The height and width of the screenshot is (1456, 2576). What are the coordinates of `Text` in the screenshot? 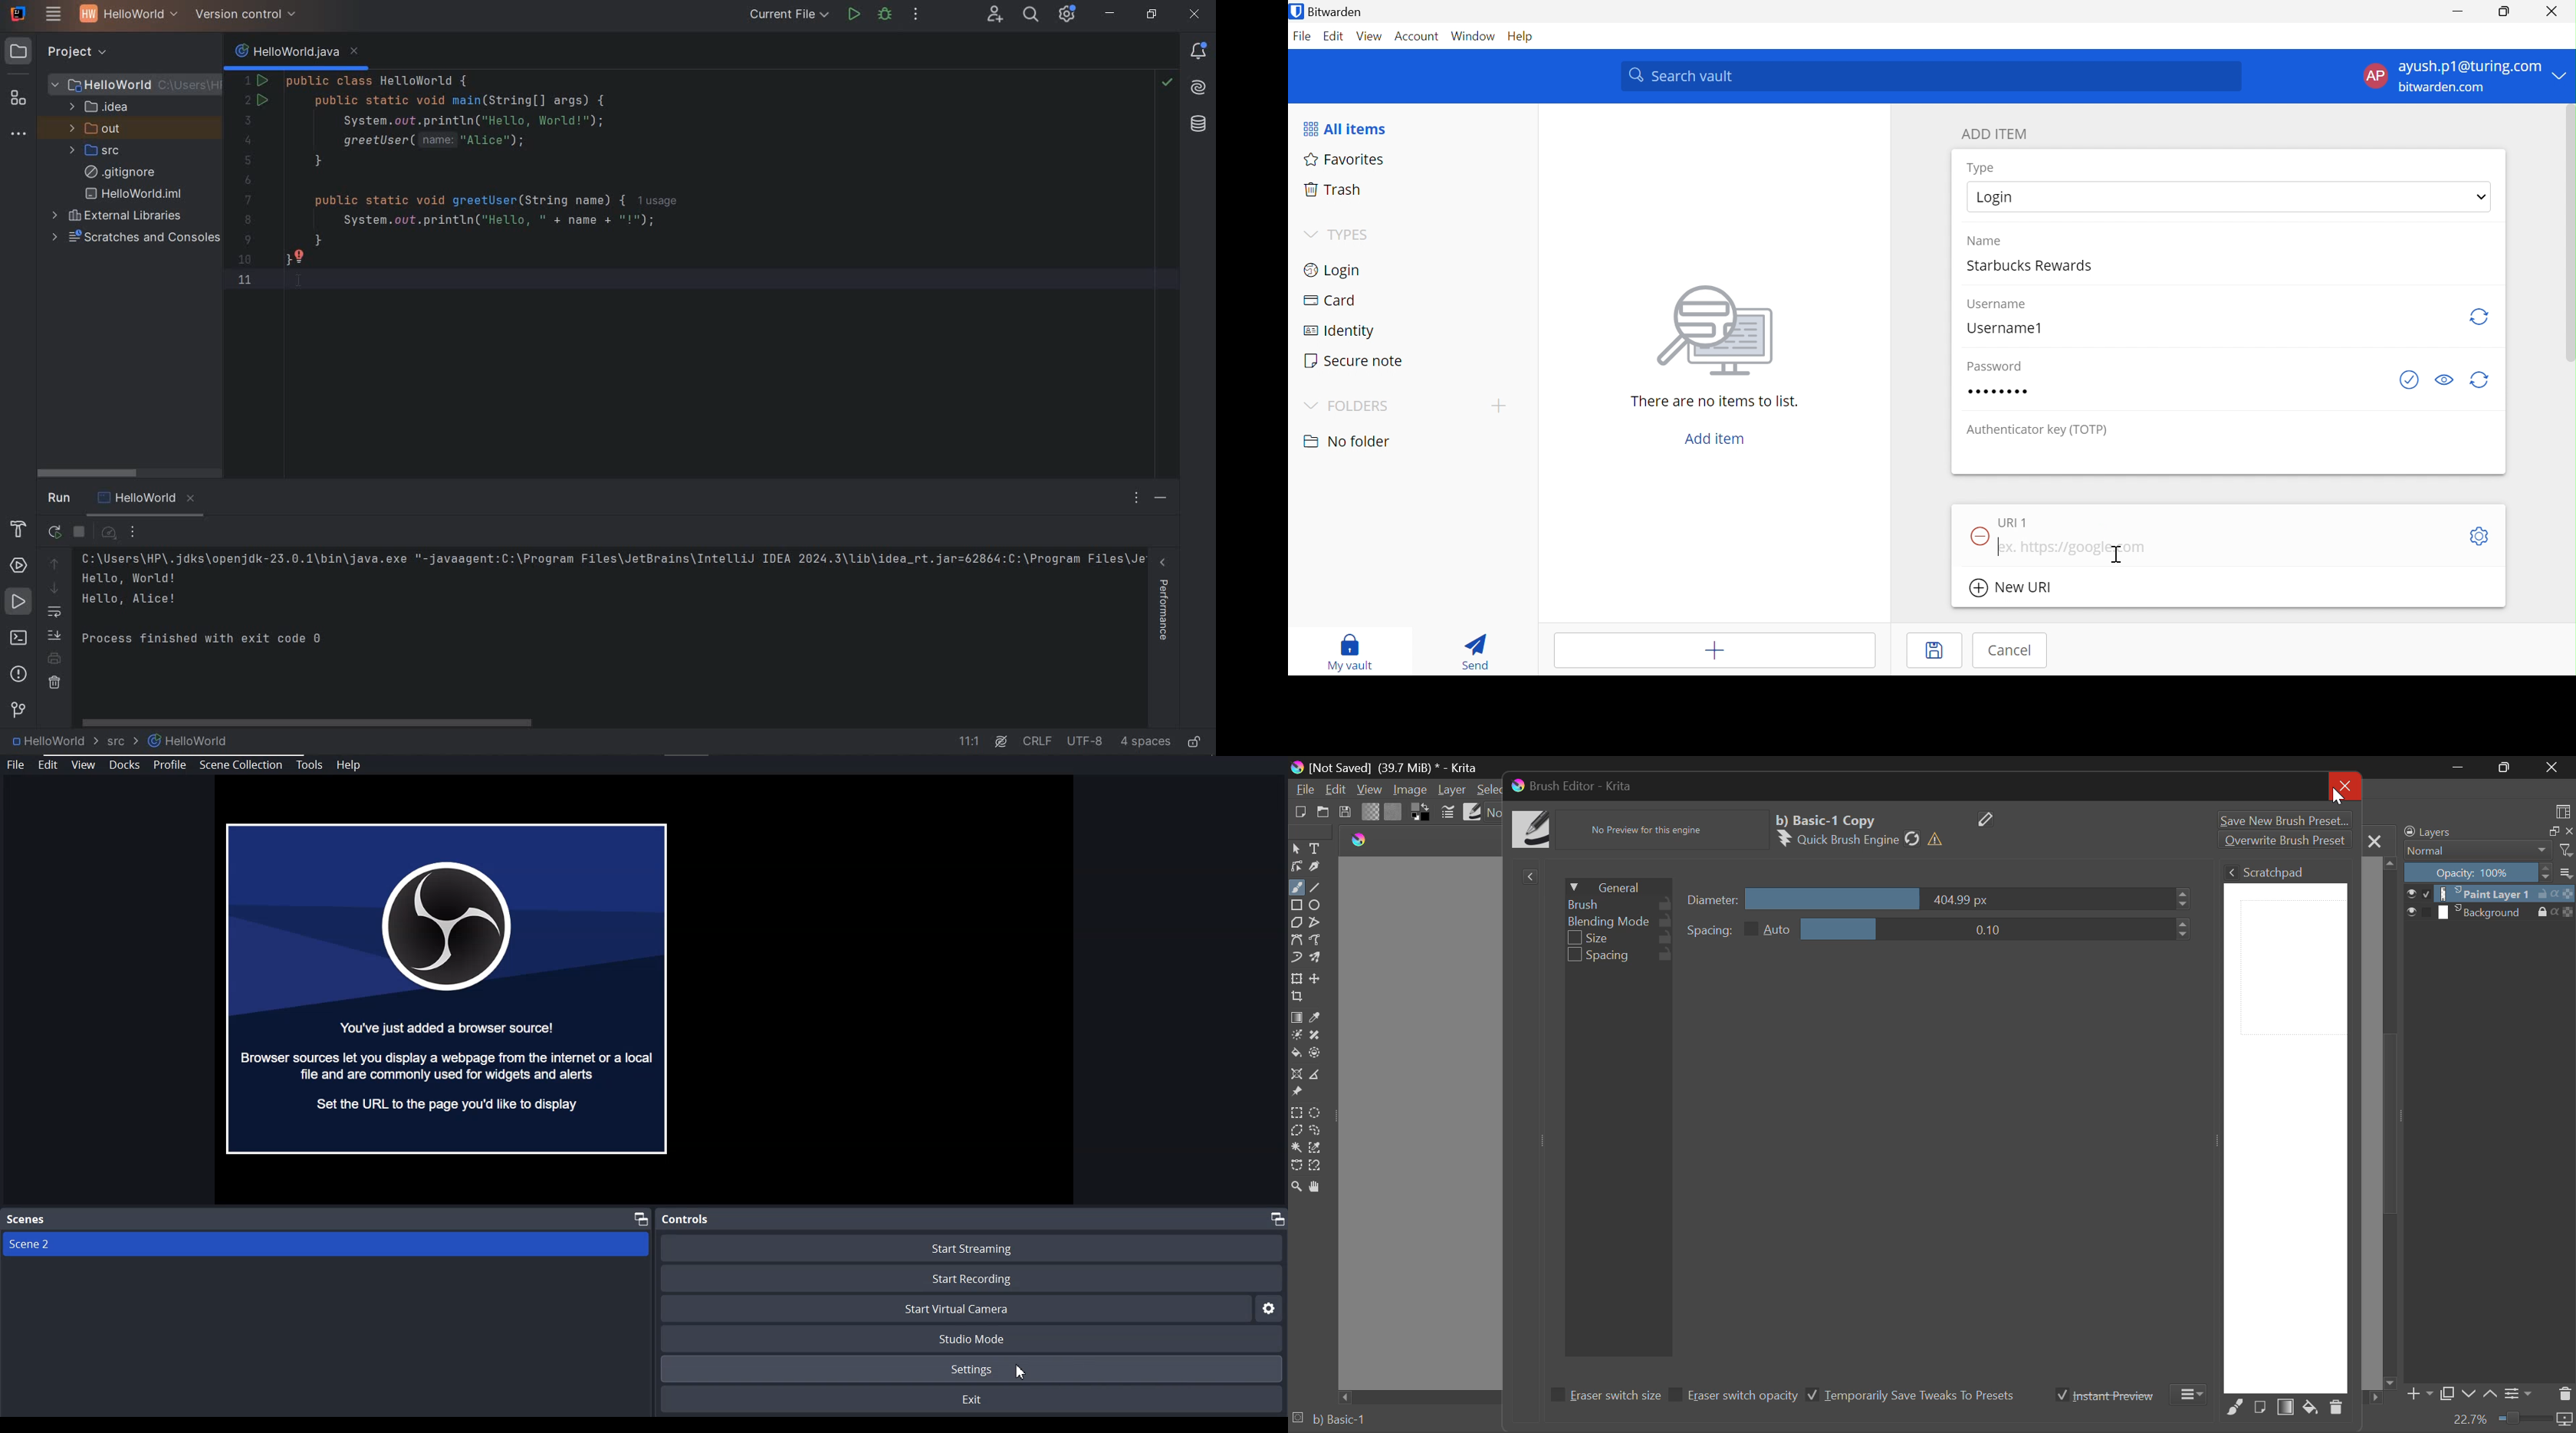 It's located at (26, 1220).